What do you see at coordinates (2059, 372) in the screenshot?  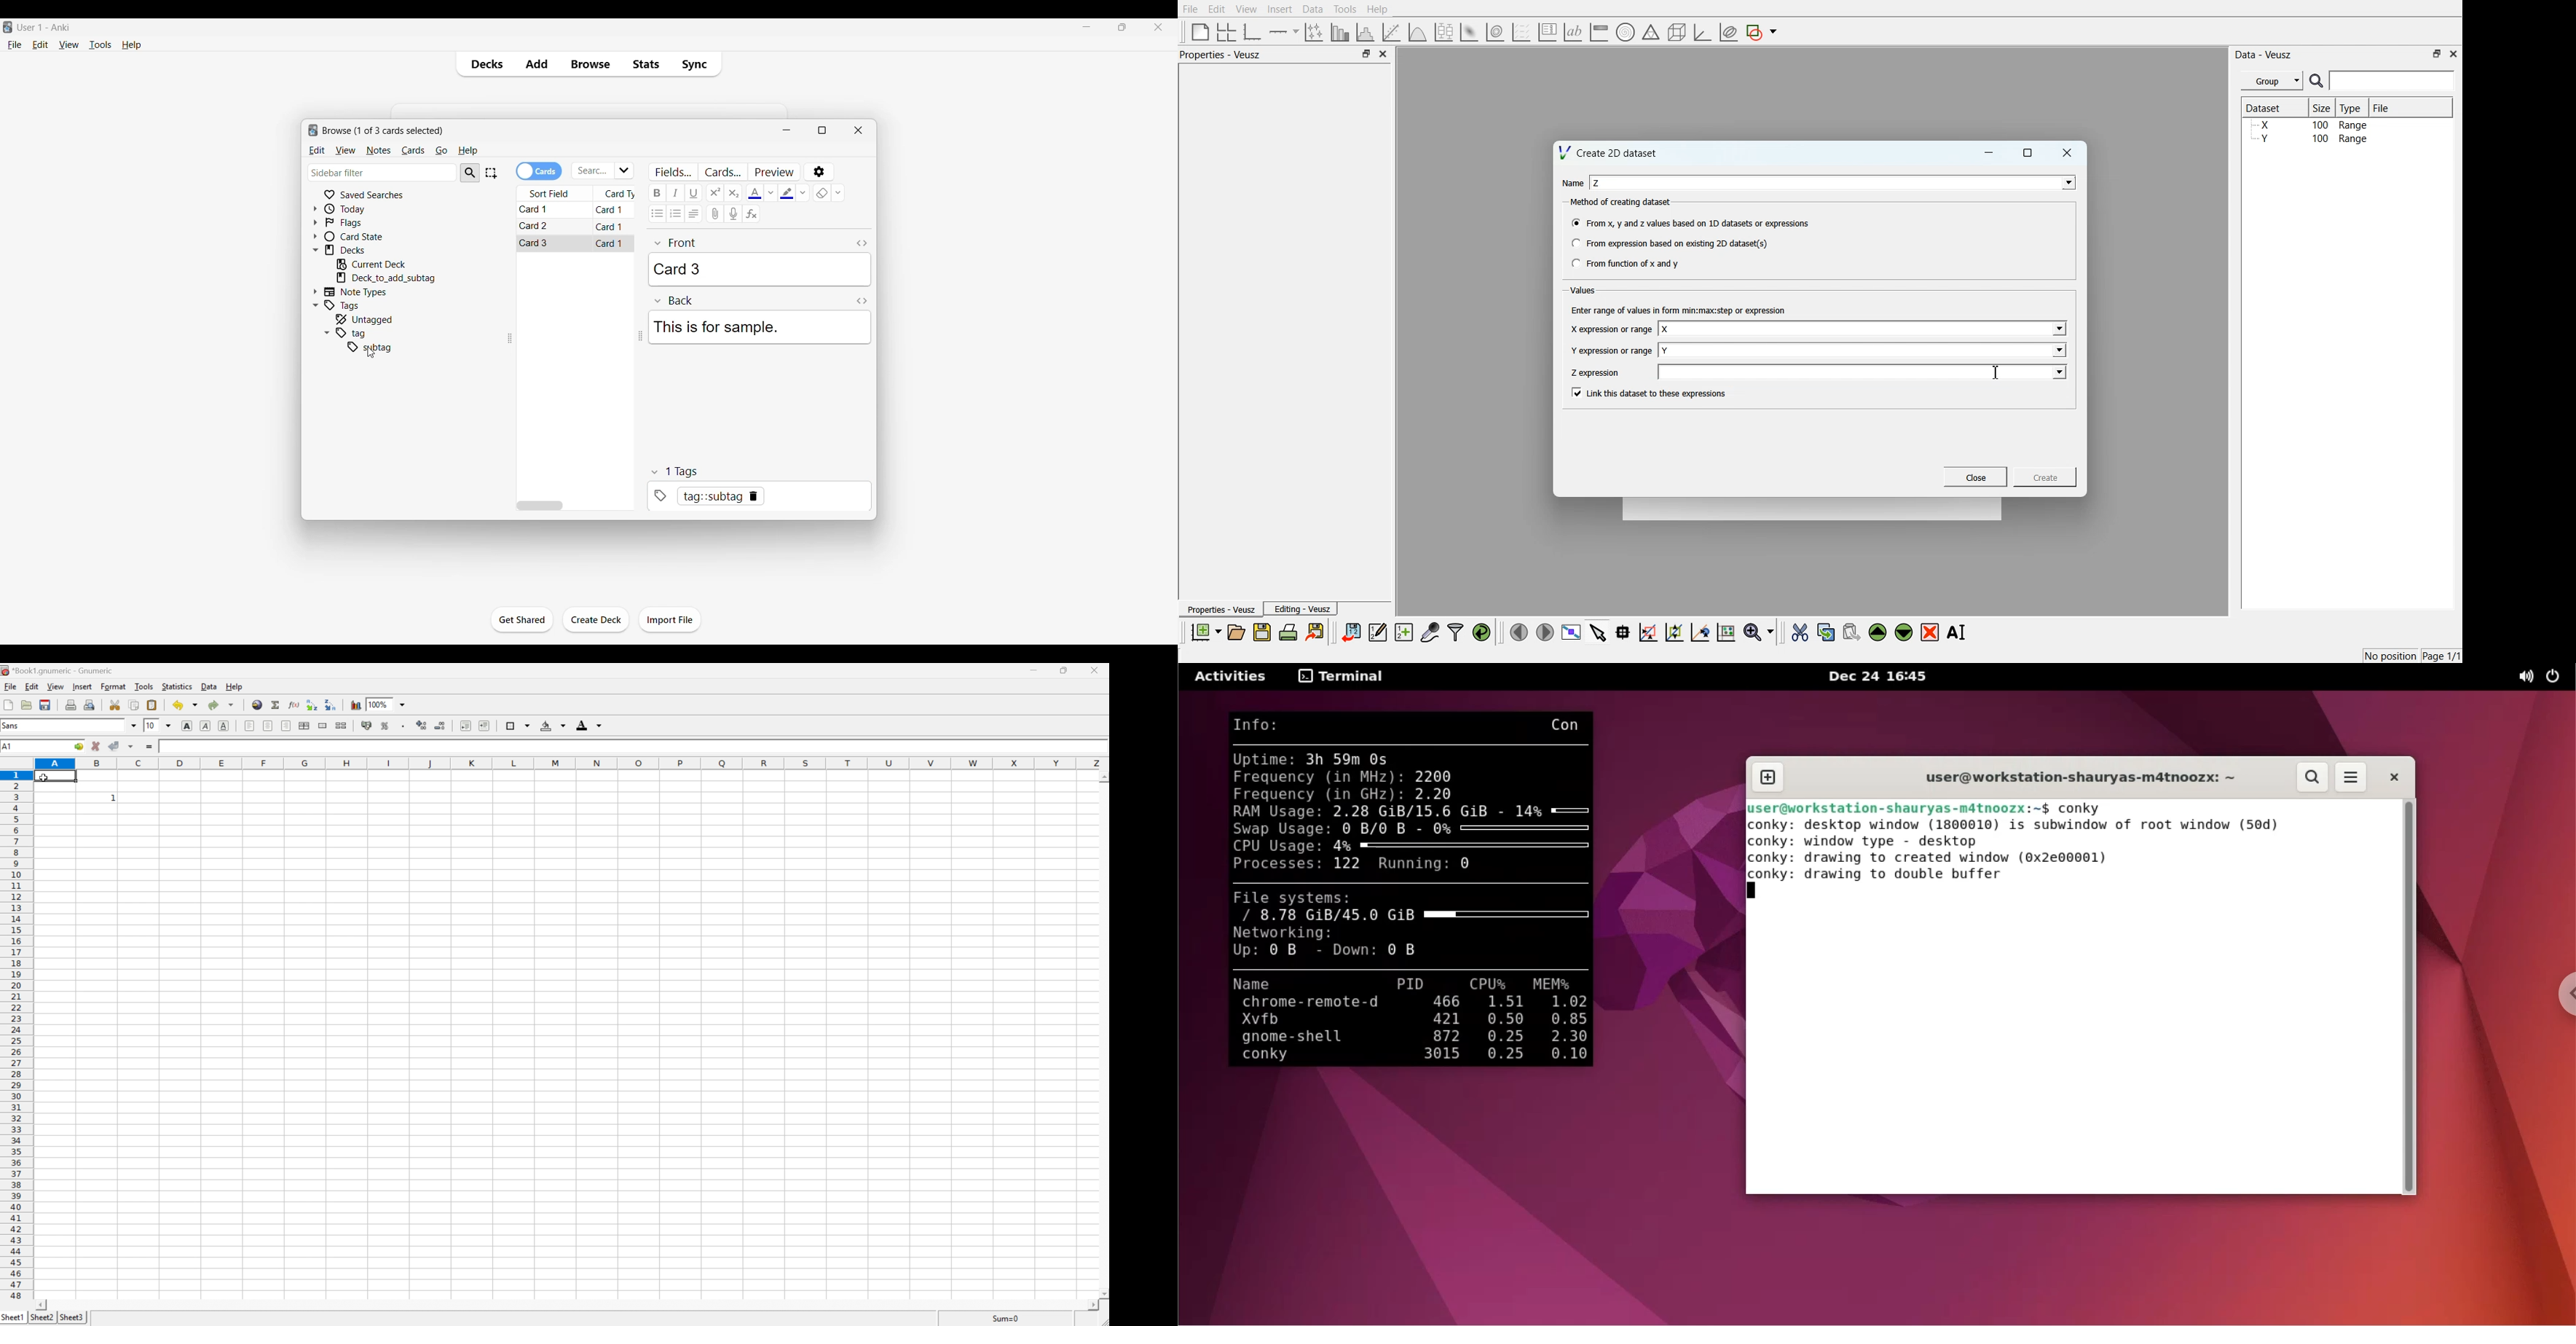 I see `Drop down` at bounding box center [2059, 372].